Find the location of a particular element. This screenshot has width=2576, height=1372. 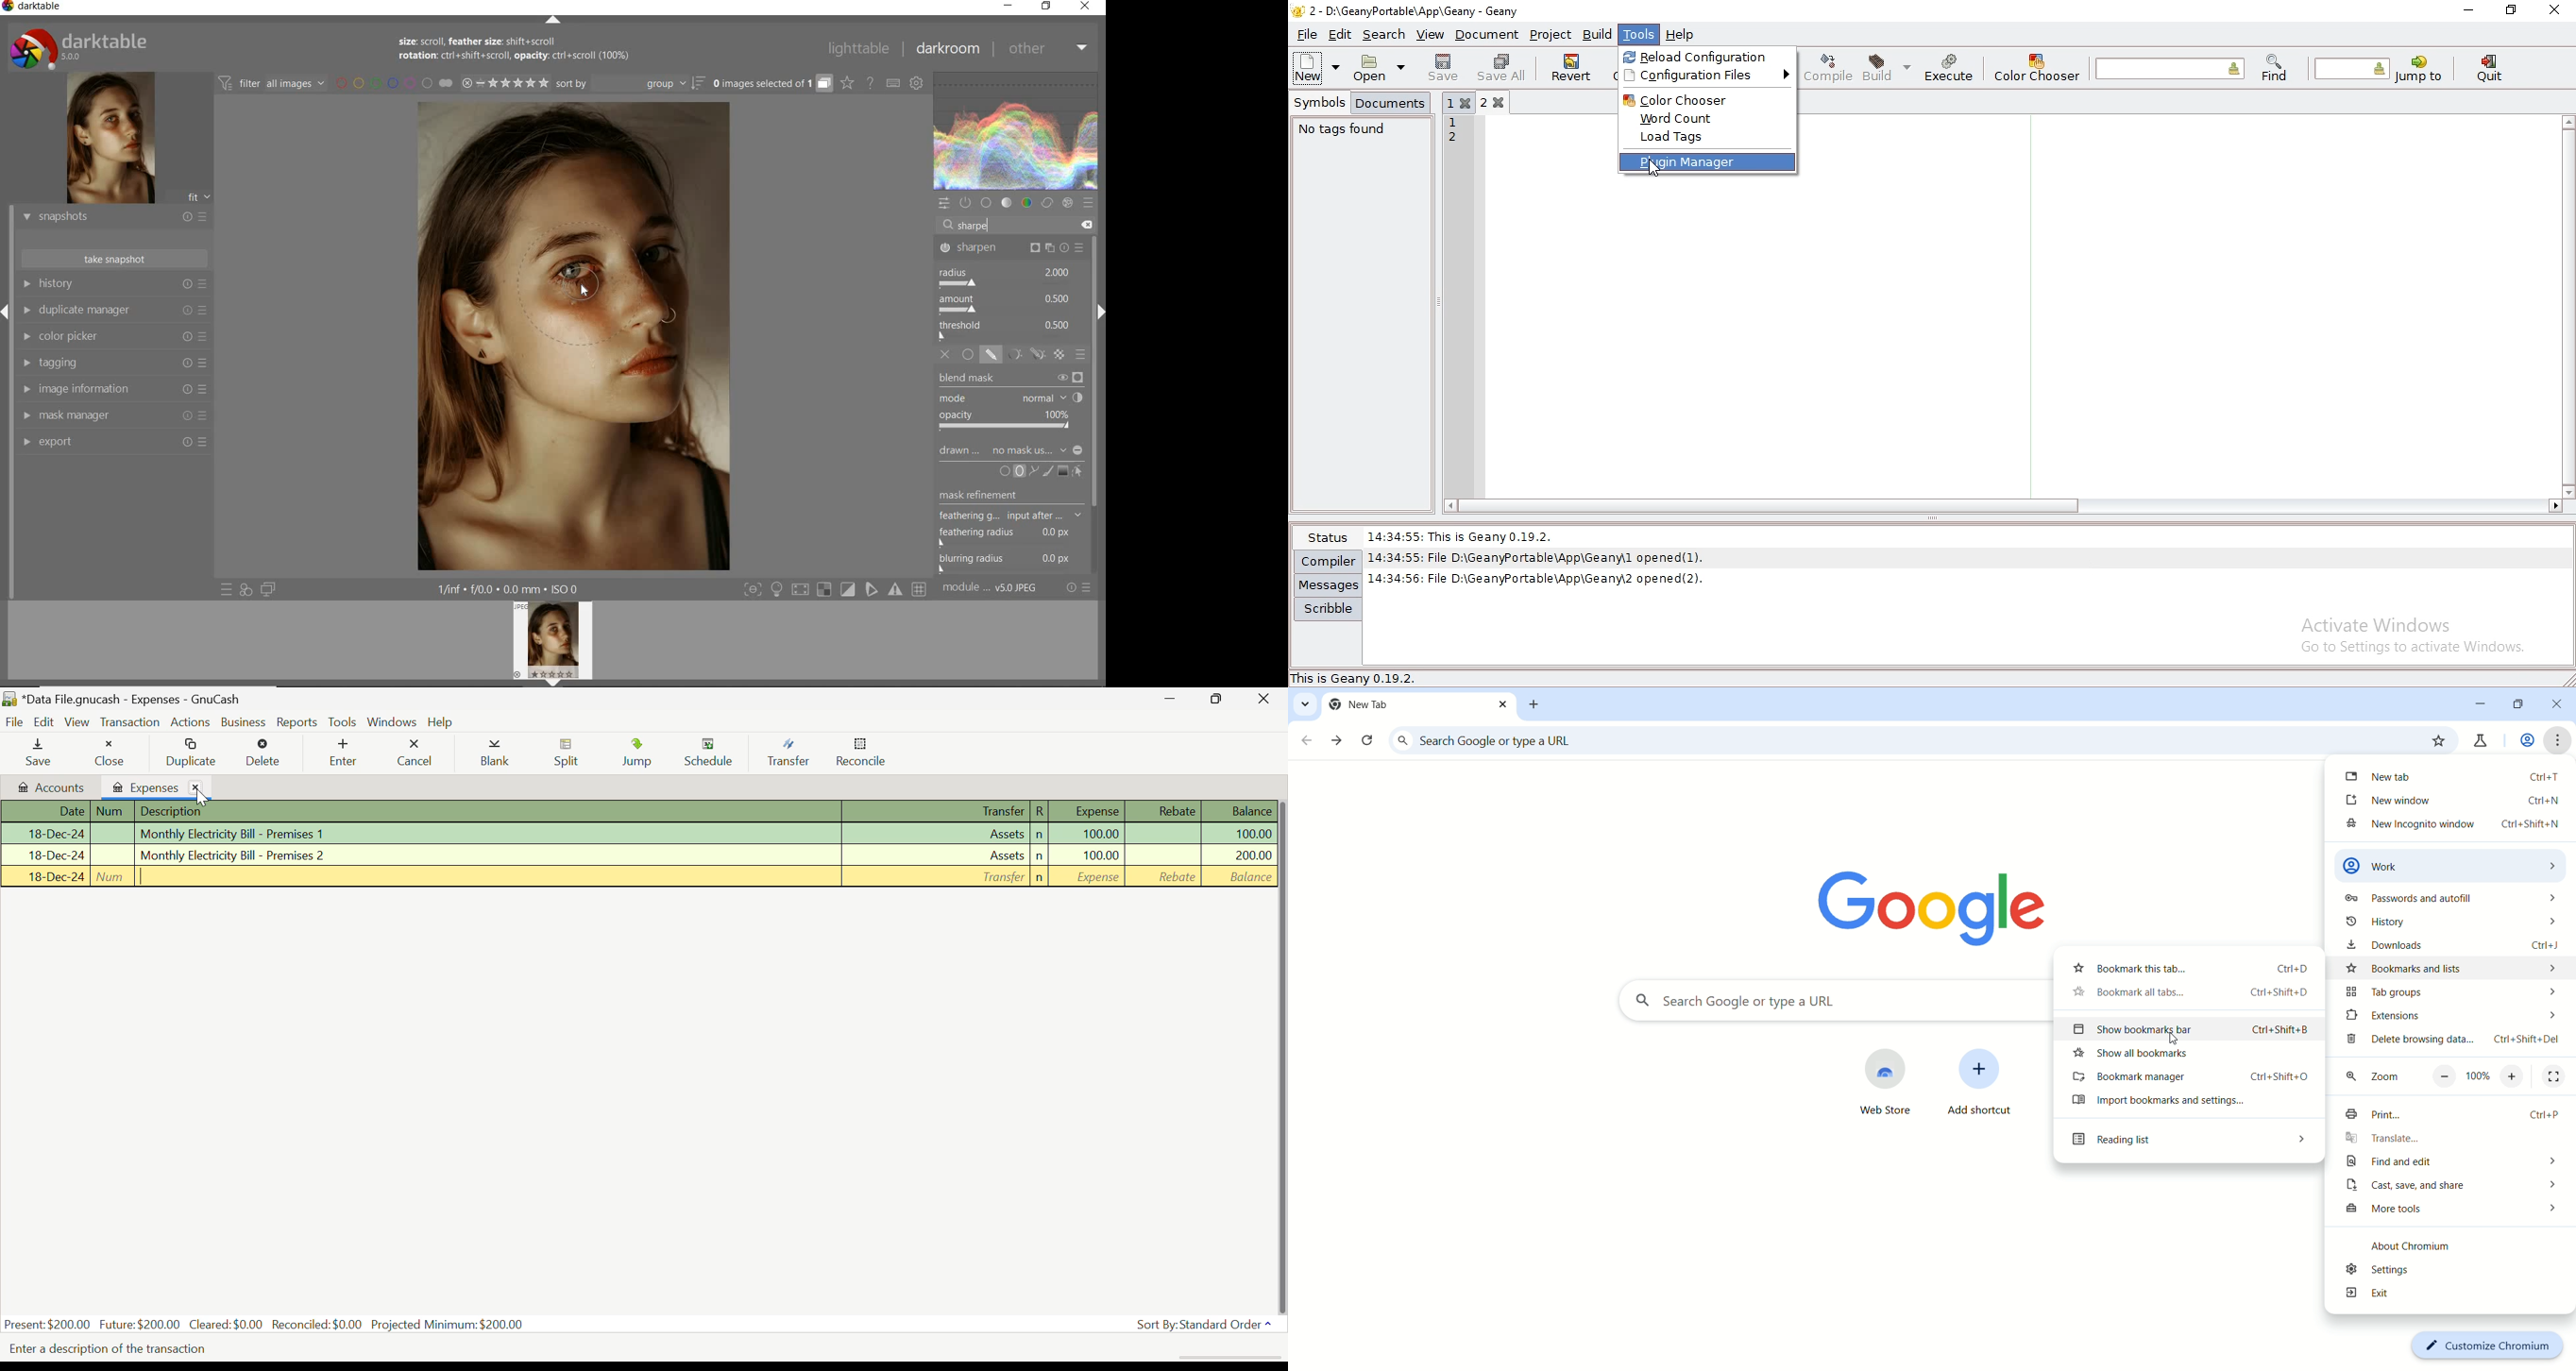

snapshots is located at coordinates (114, 218).